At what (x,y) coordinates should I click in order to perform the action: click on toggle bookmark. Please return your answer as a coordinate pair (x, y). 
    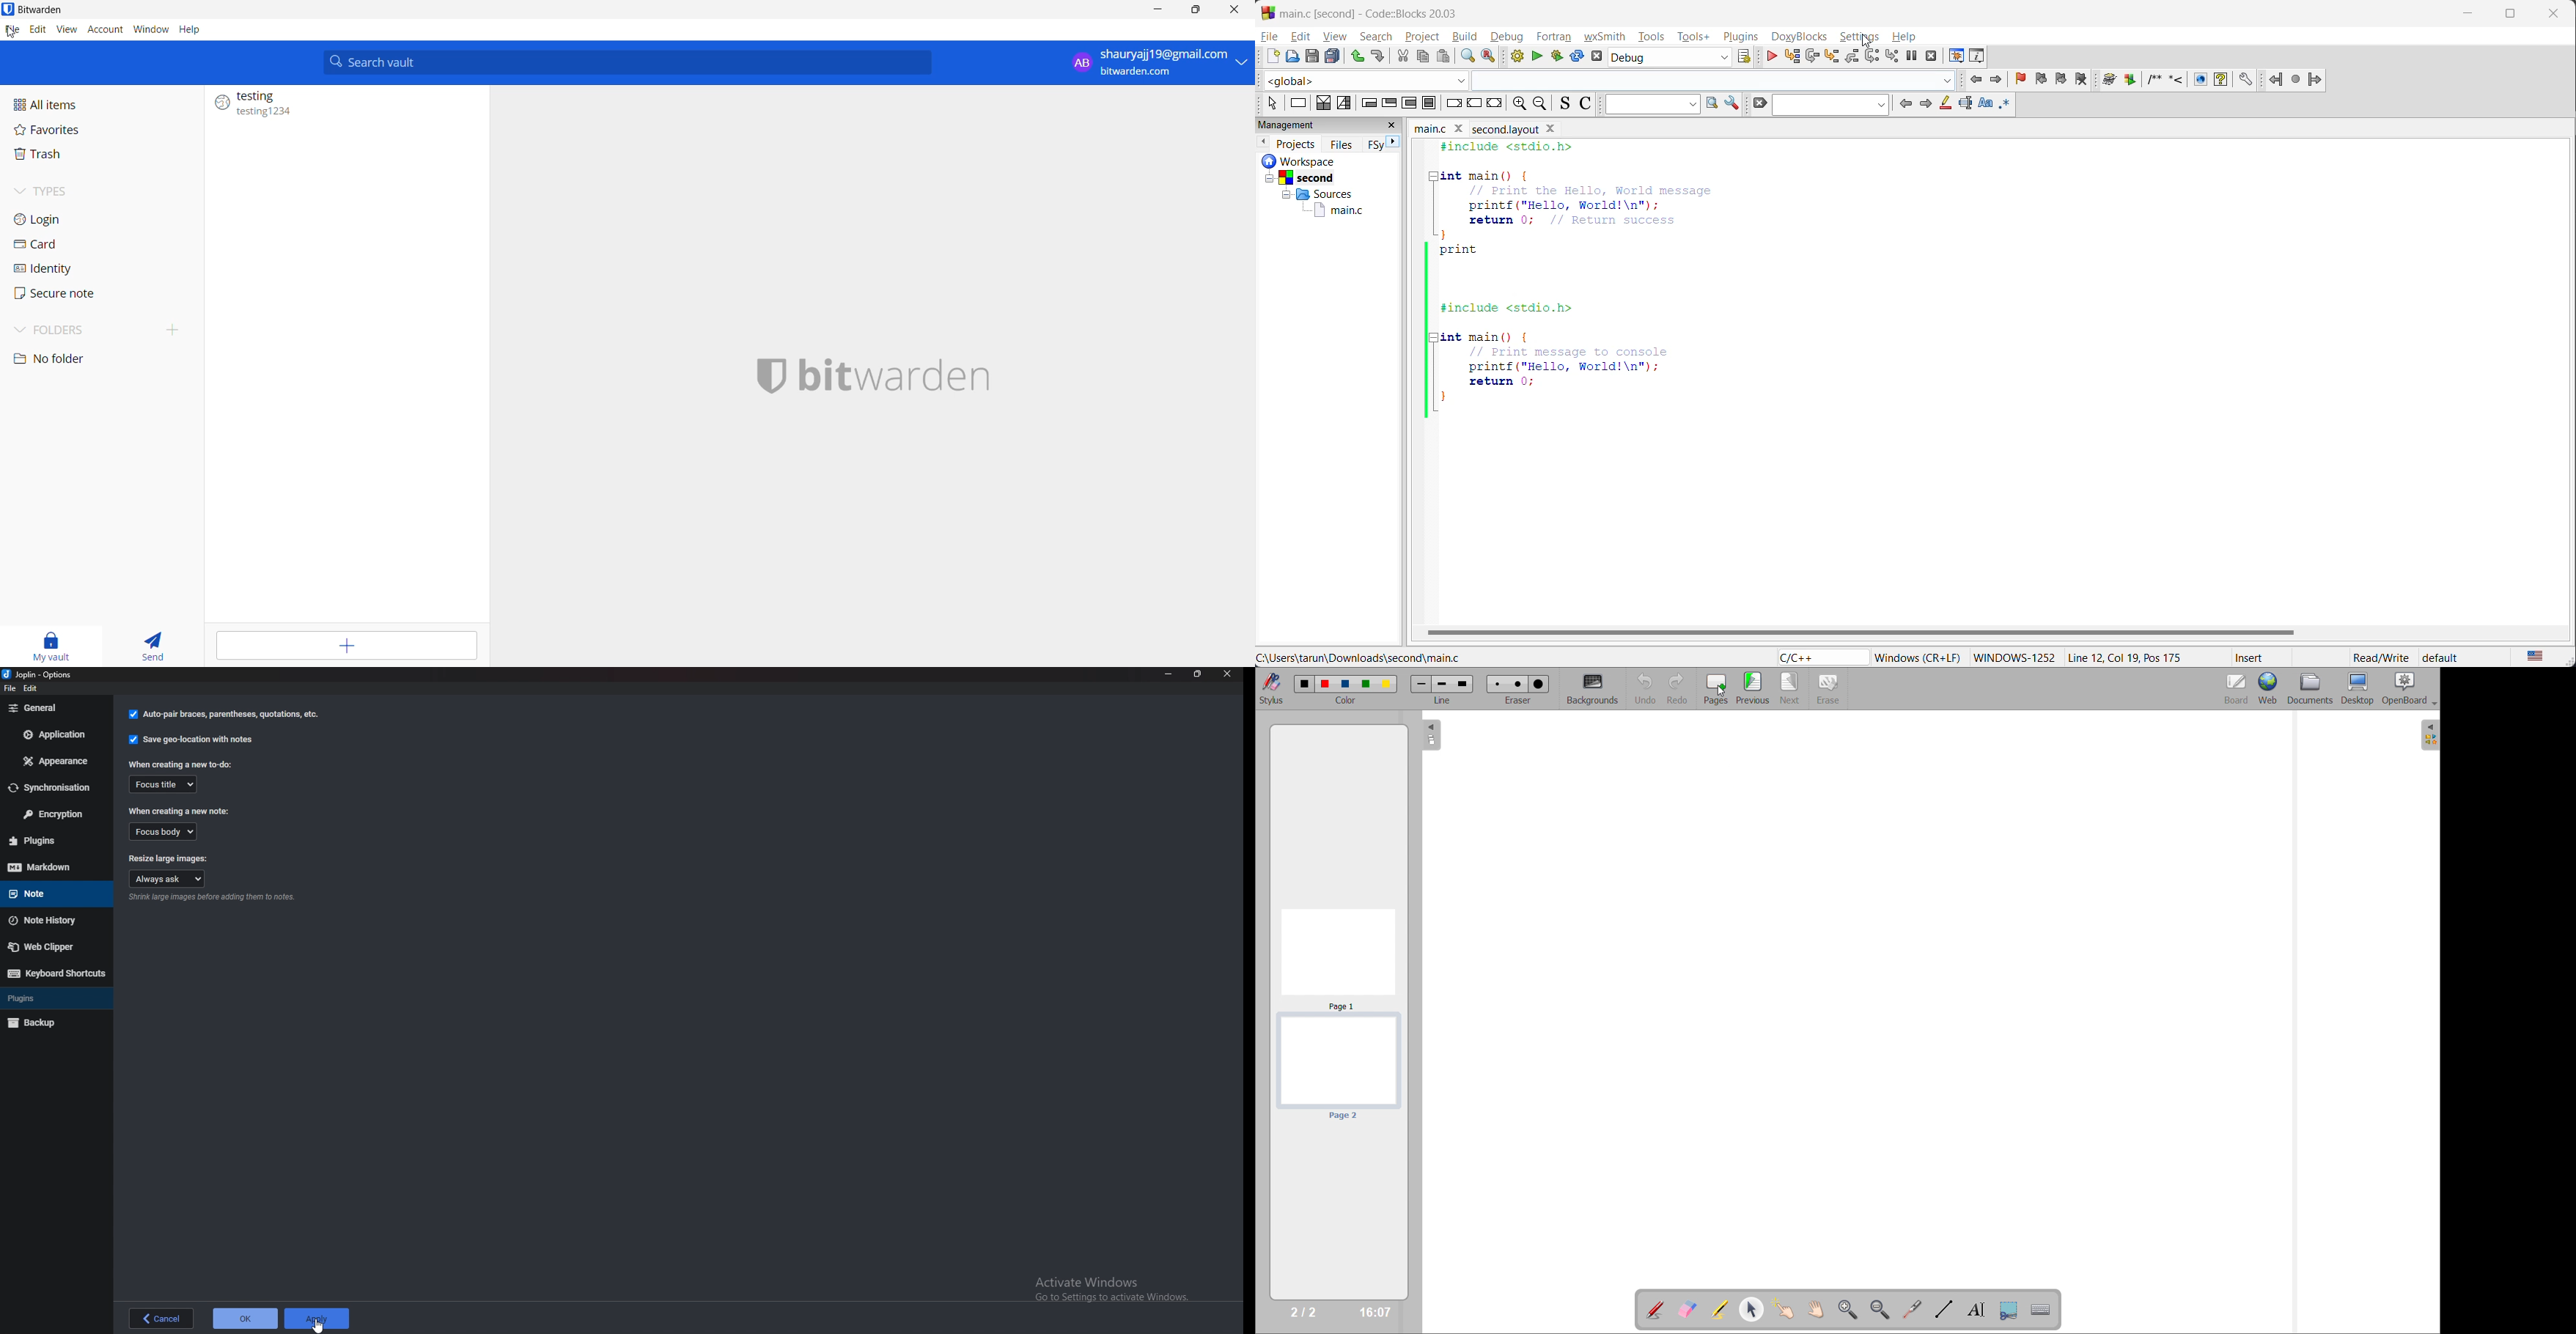
    Looking at the image, I should click on (2020, 77).